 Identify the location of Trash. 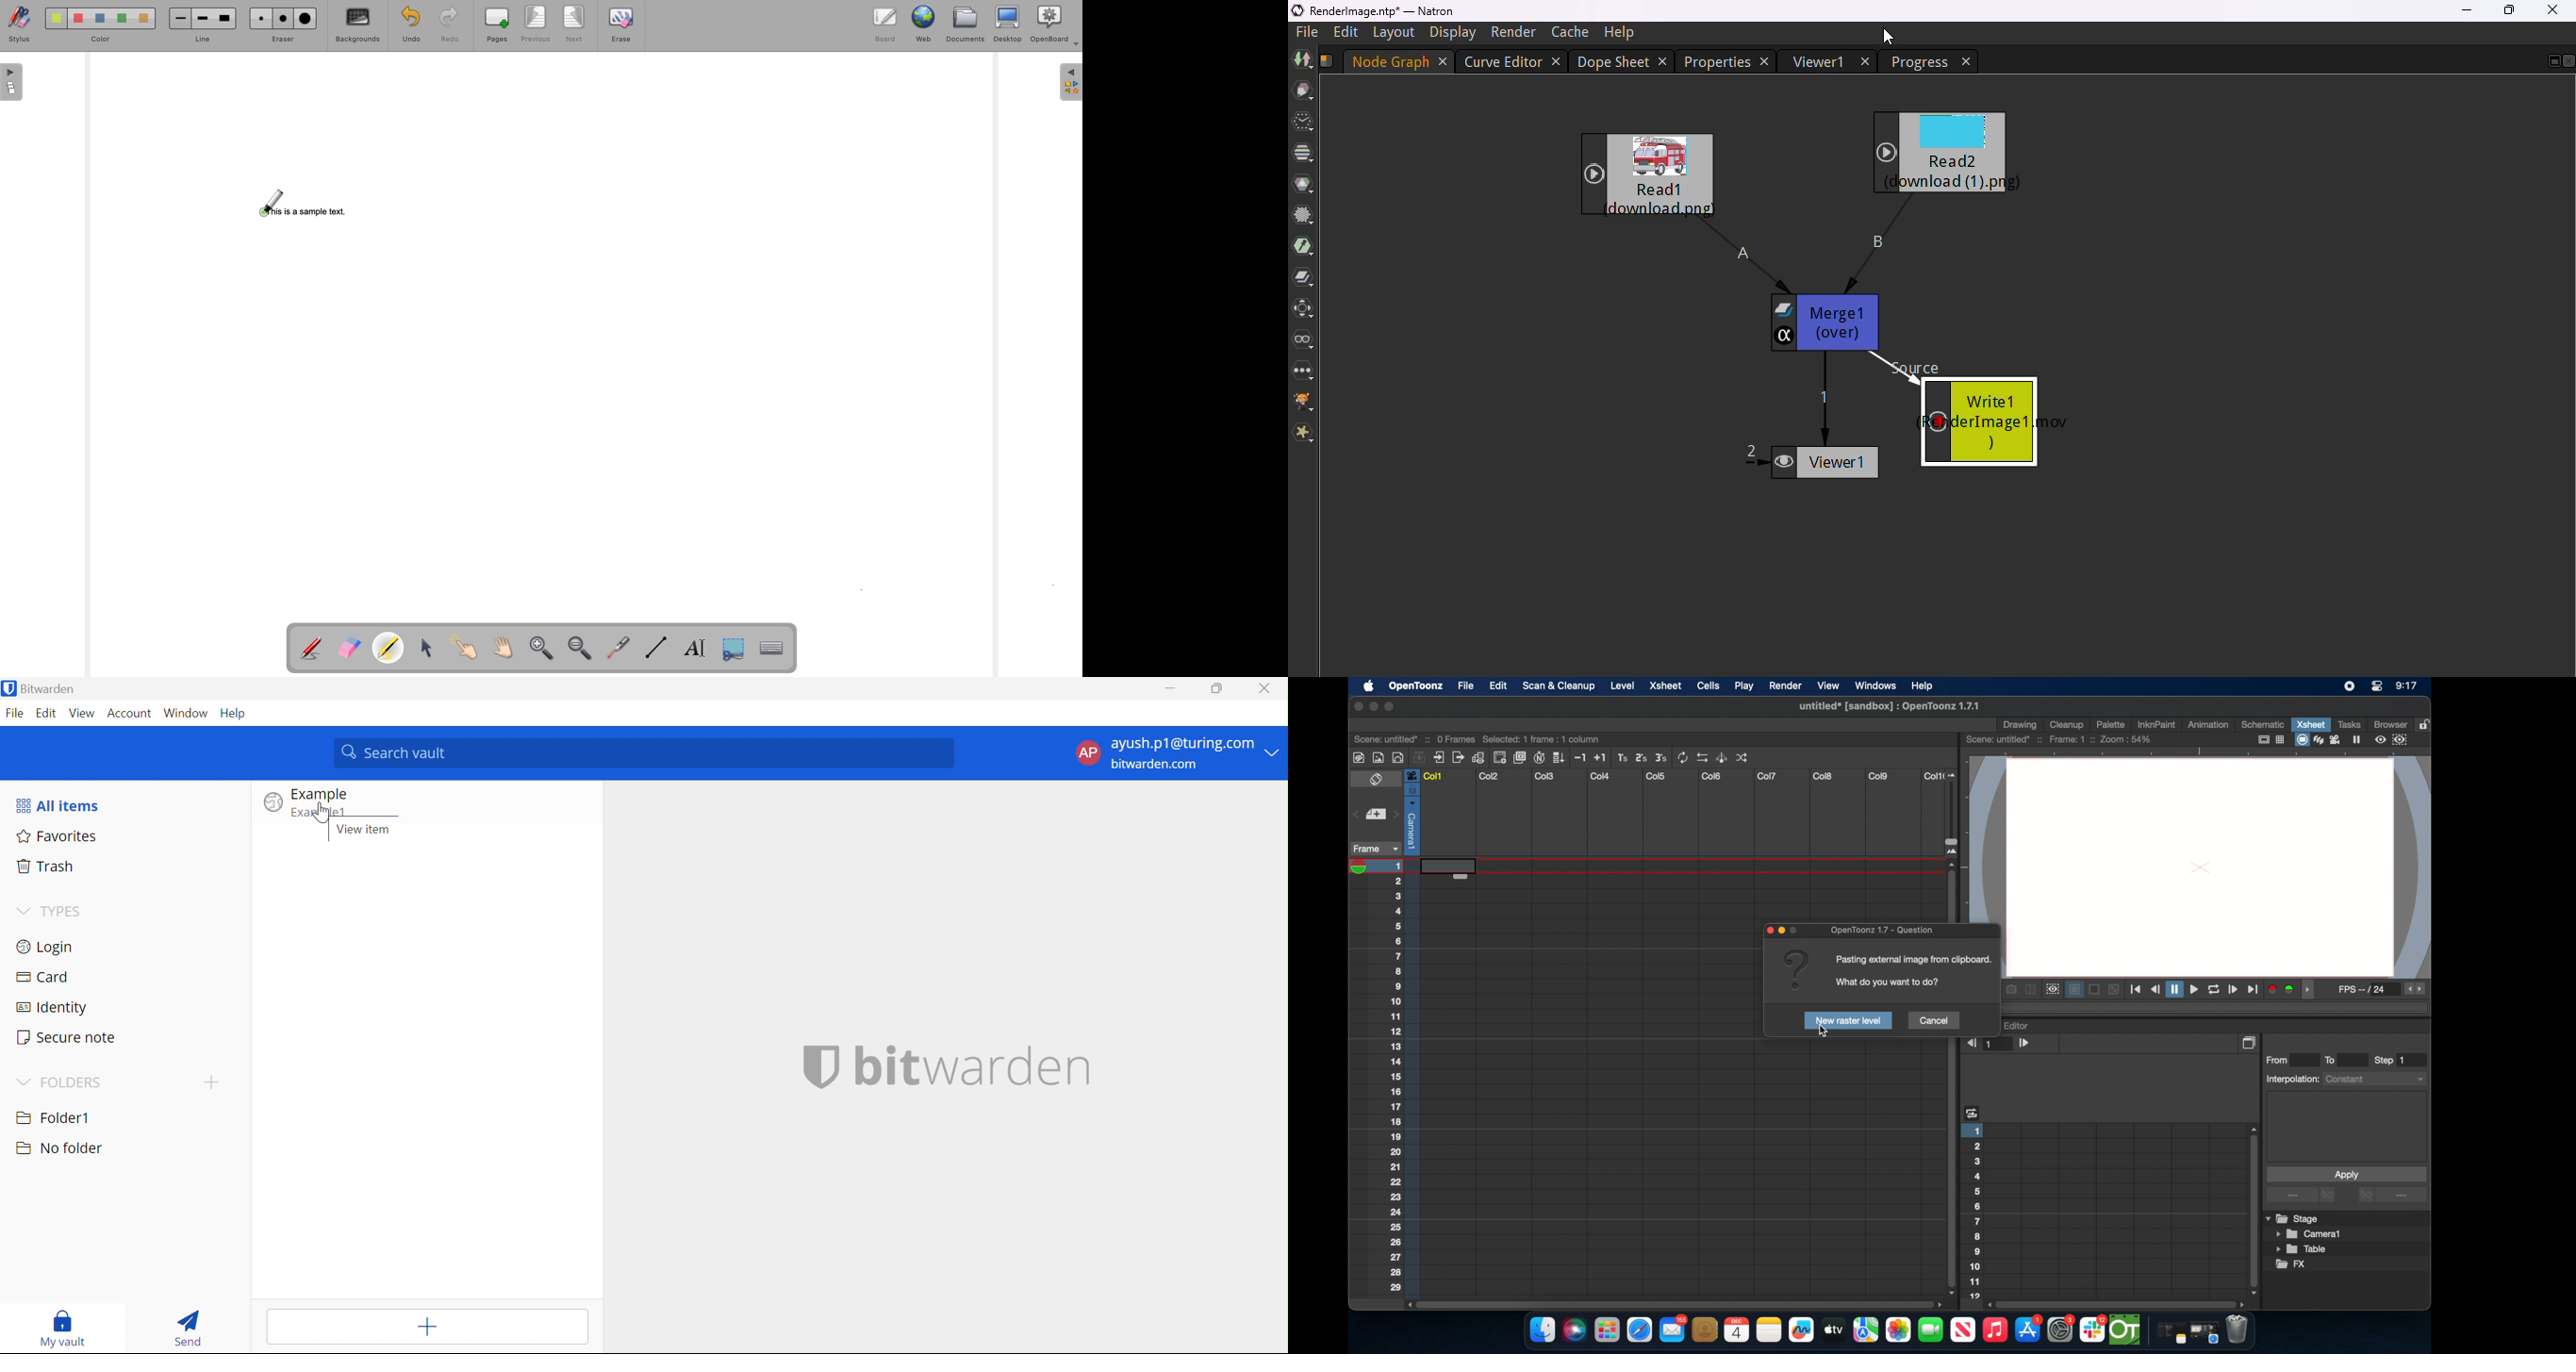
(47, 868).